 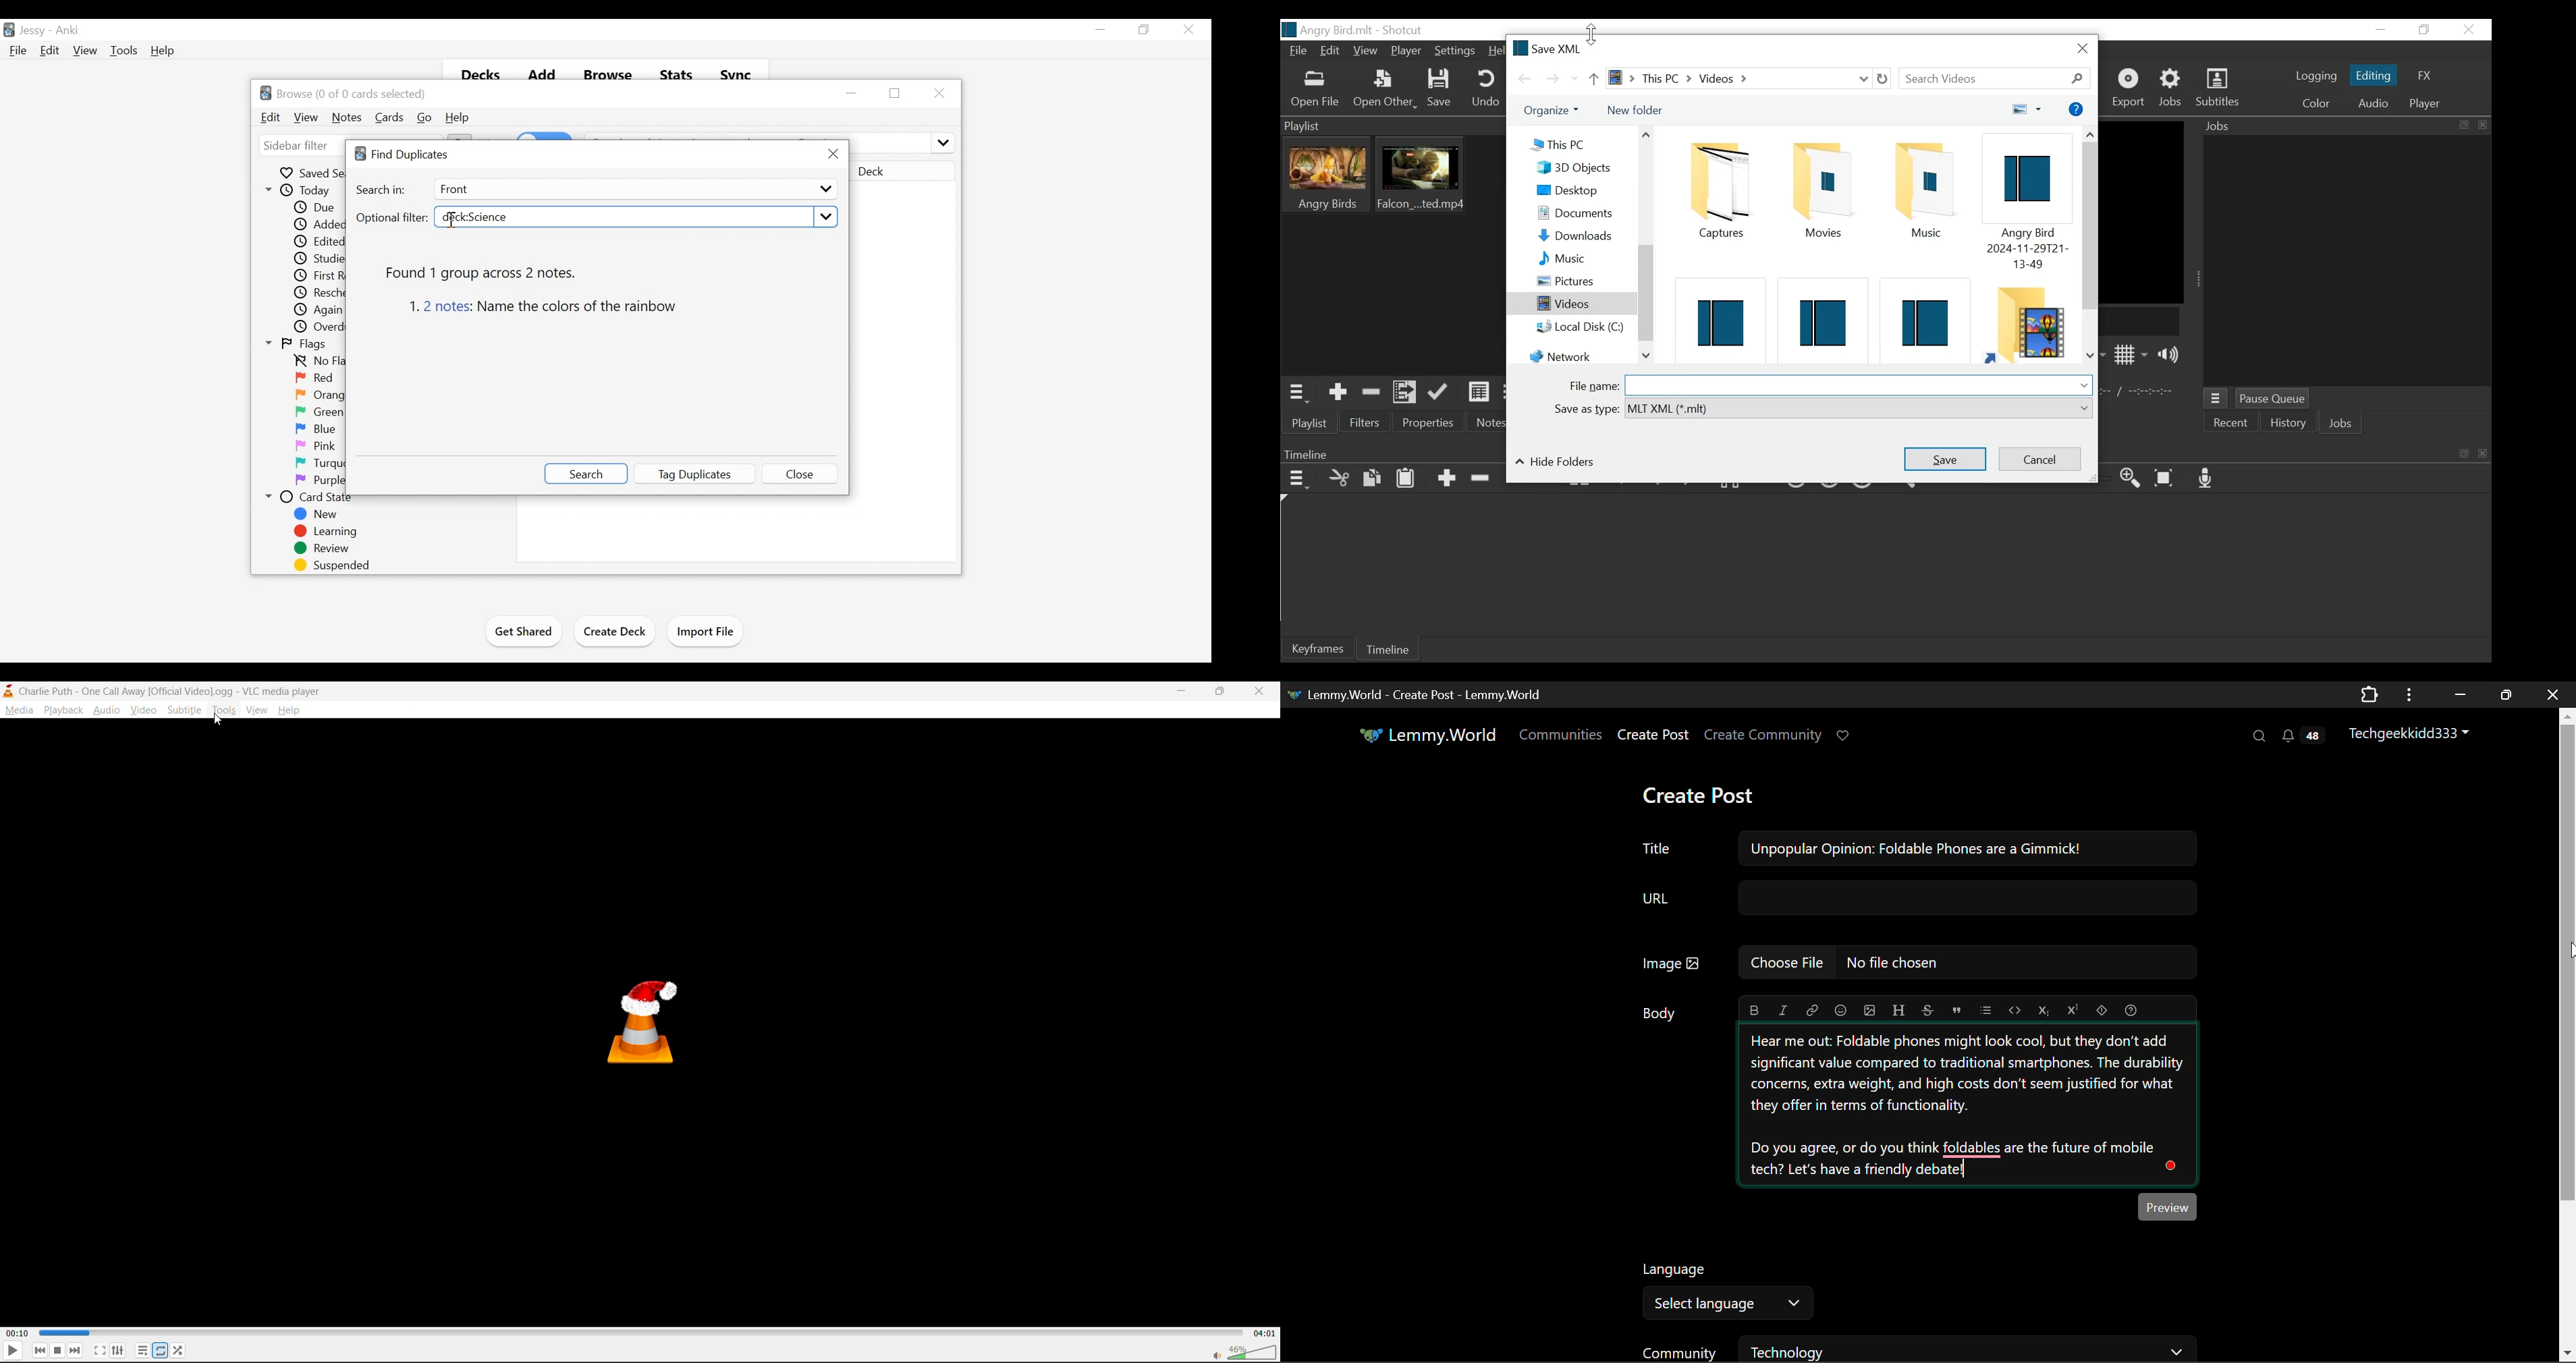 I want to click on Flags, so click(x=296, y=345).